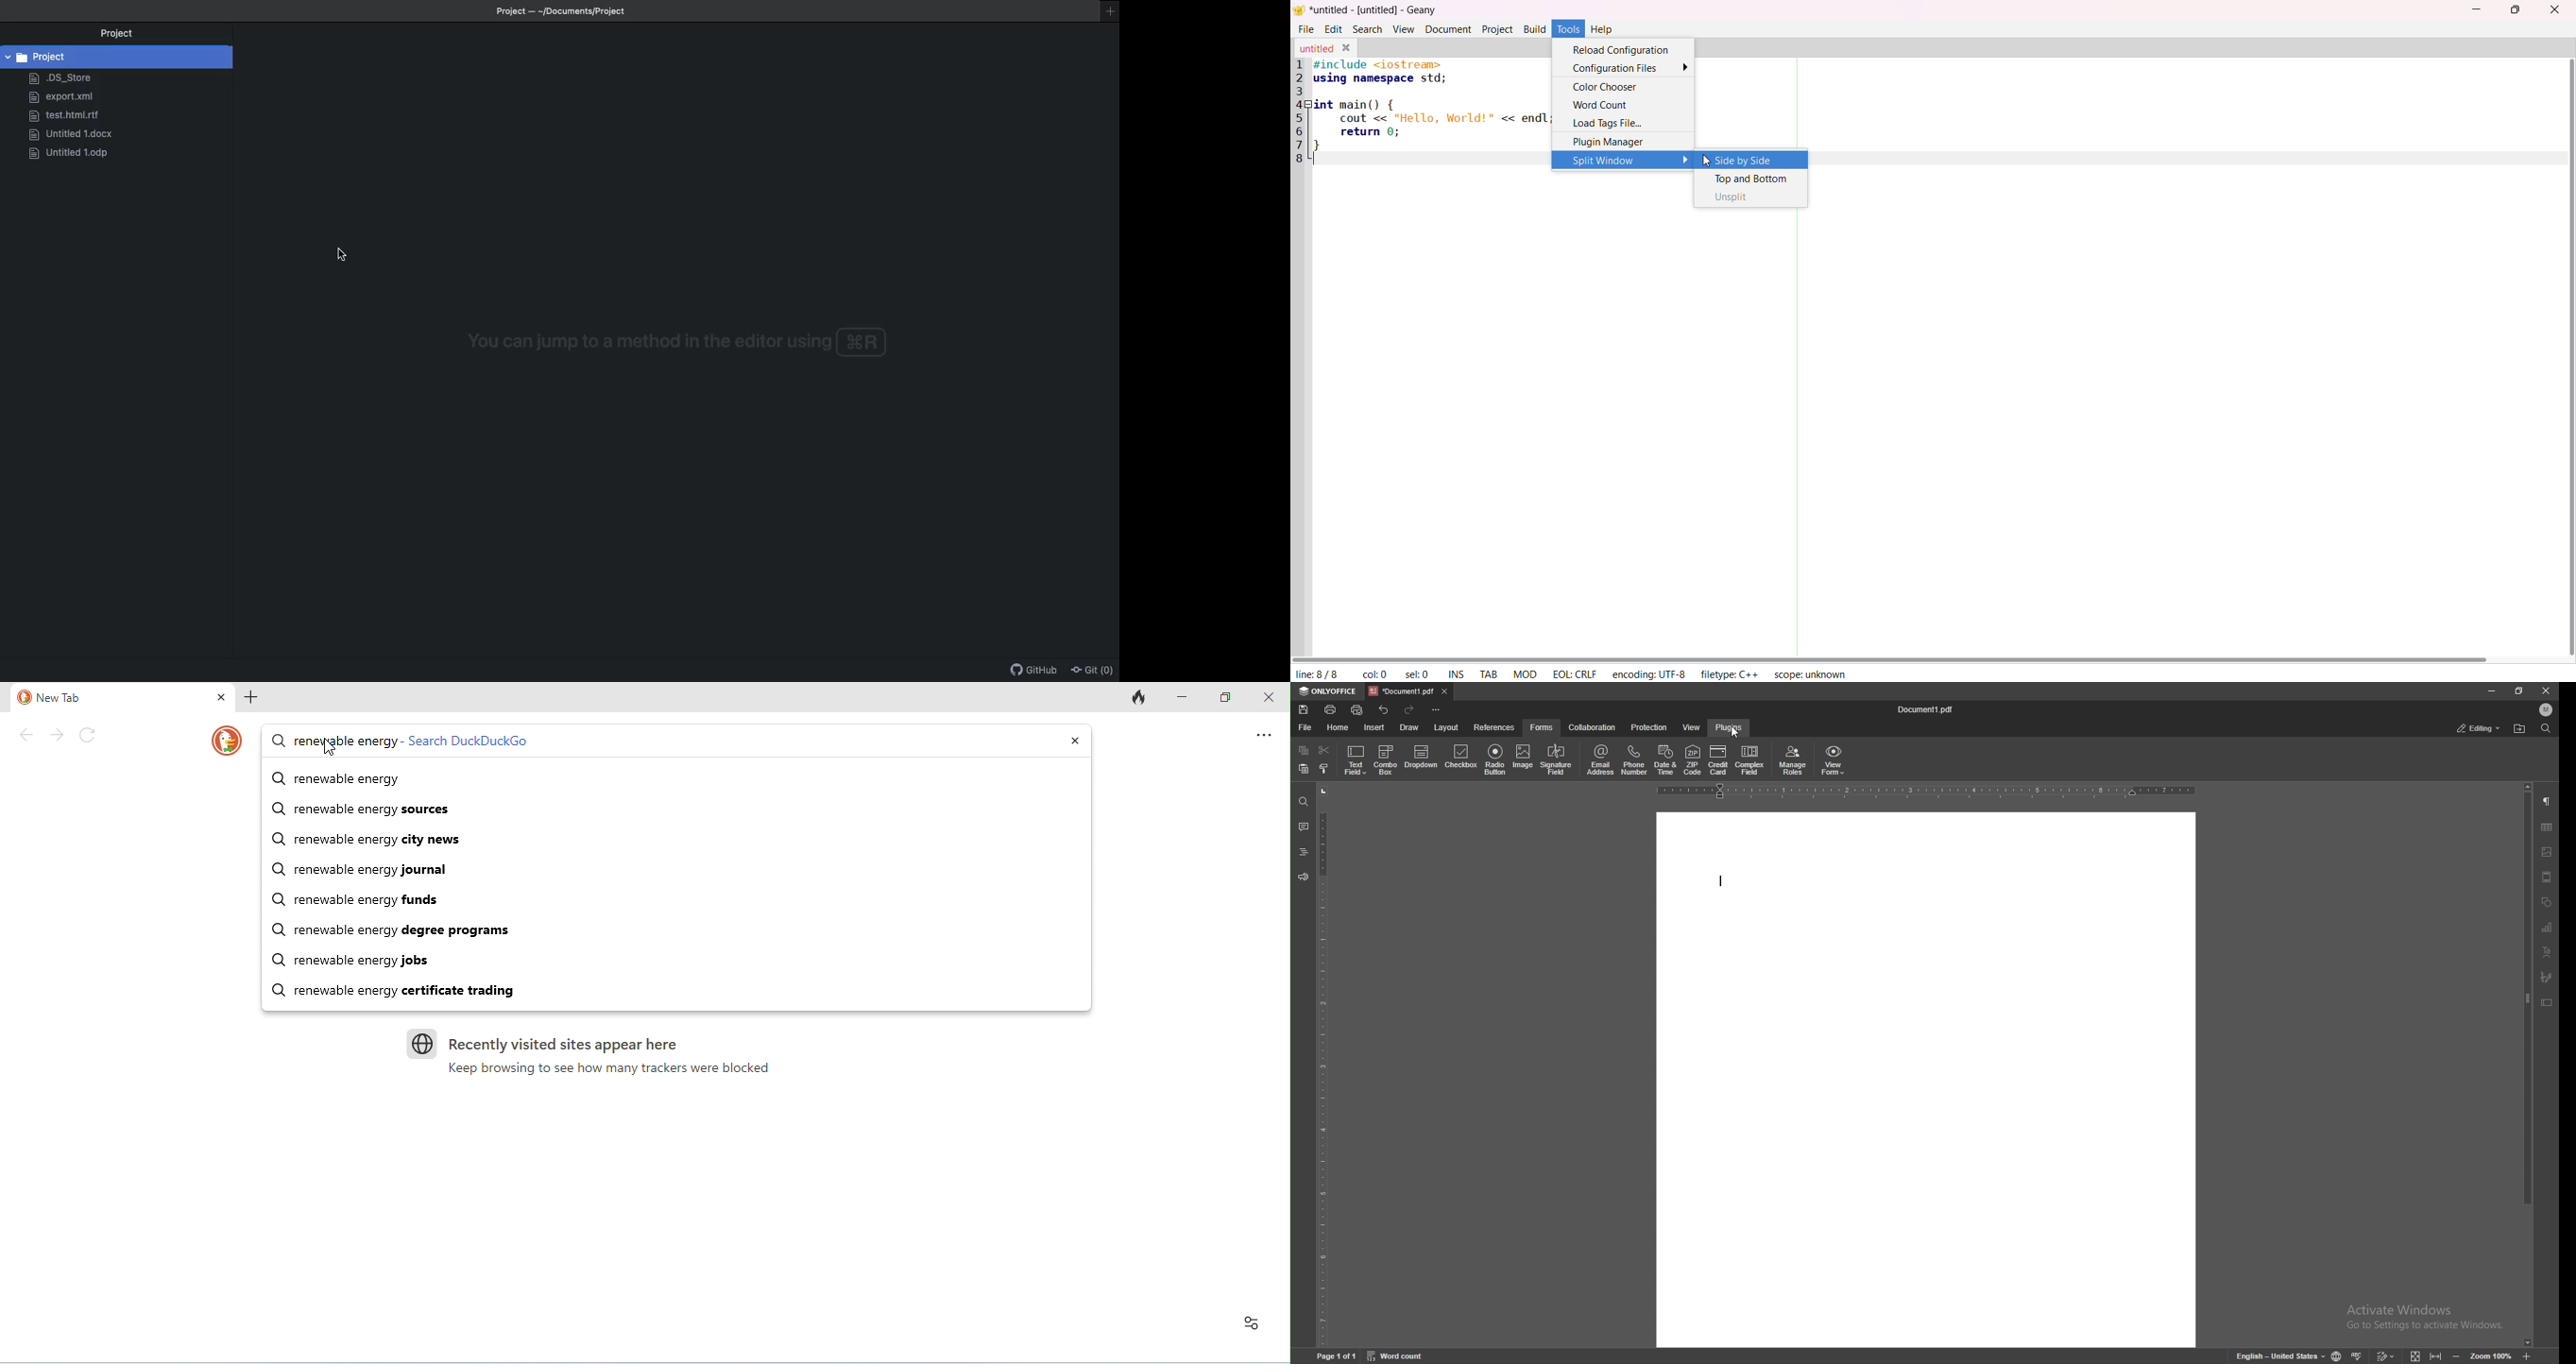 The image size is (2576, 1372). I want to click on search icon, so click(277, 868).